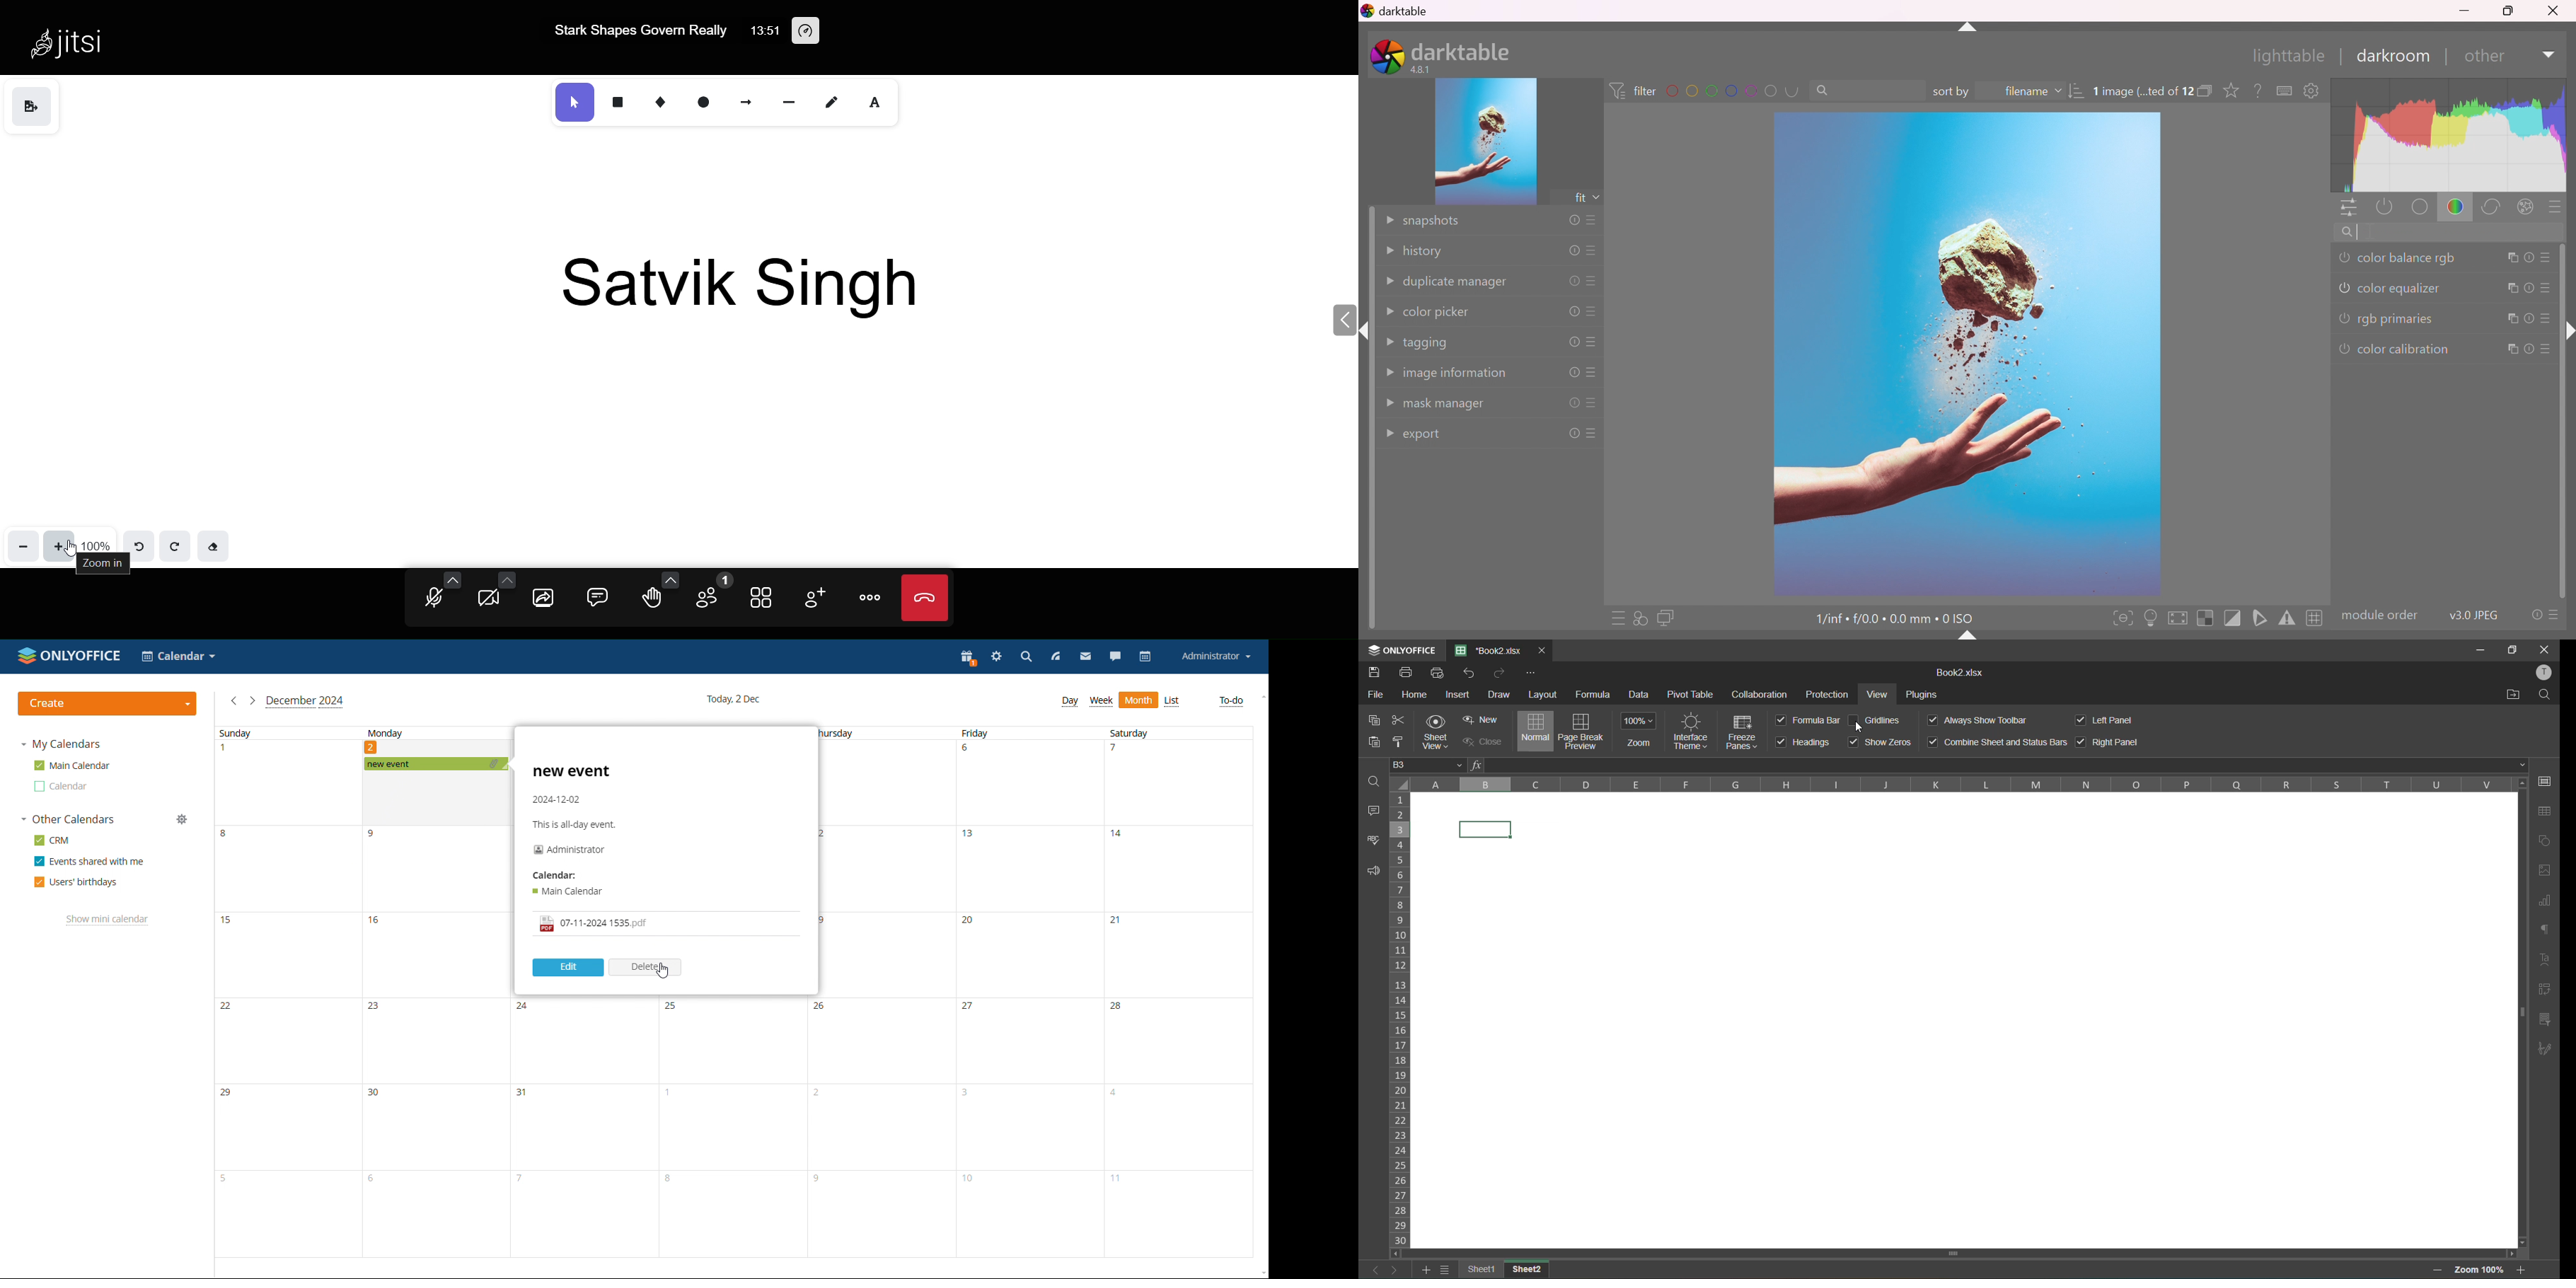  Describe the element at coordinates (1483, 720) in the screenshot. I see `new` at that location.